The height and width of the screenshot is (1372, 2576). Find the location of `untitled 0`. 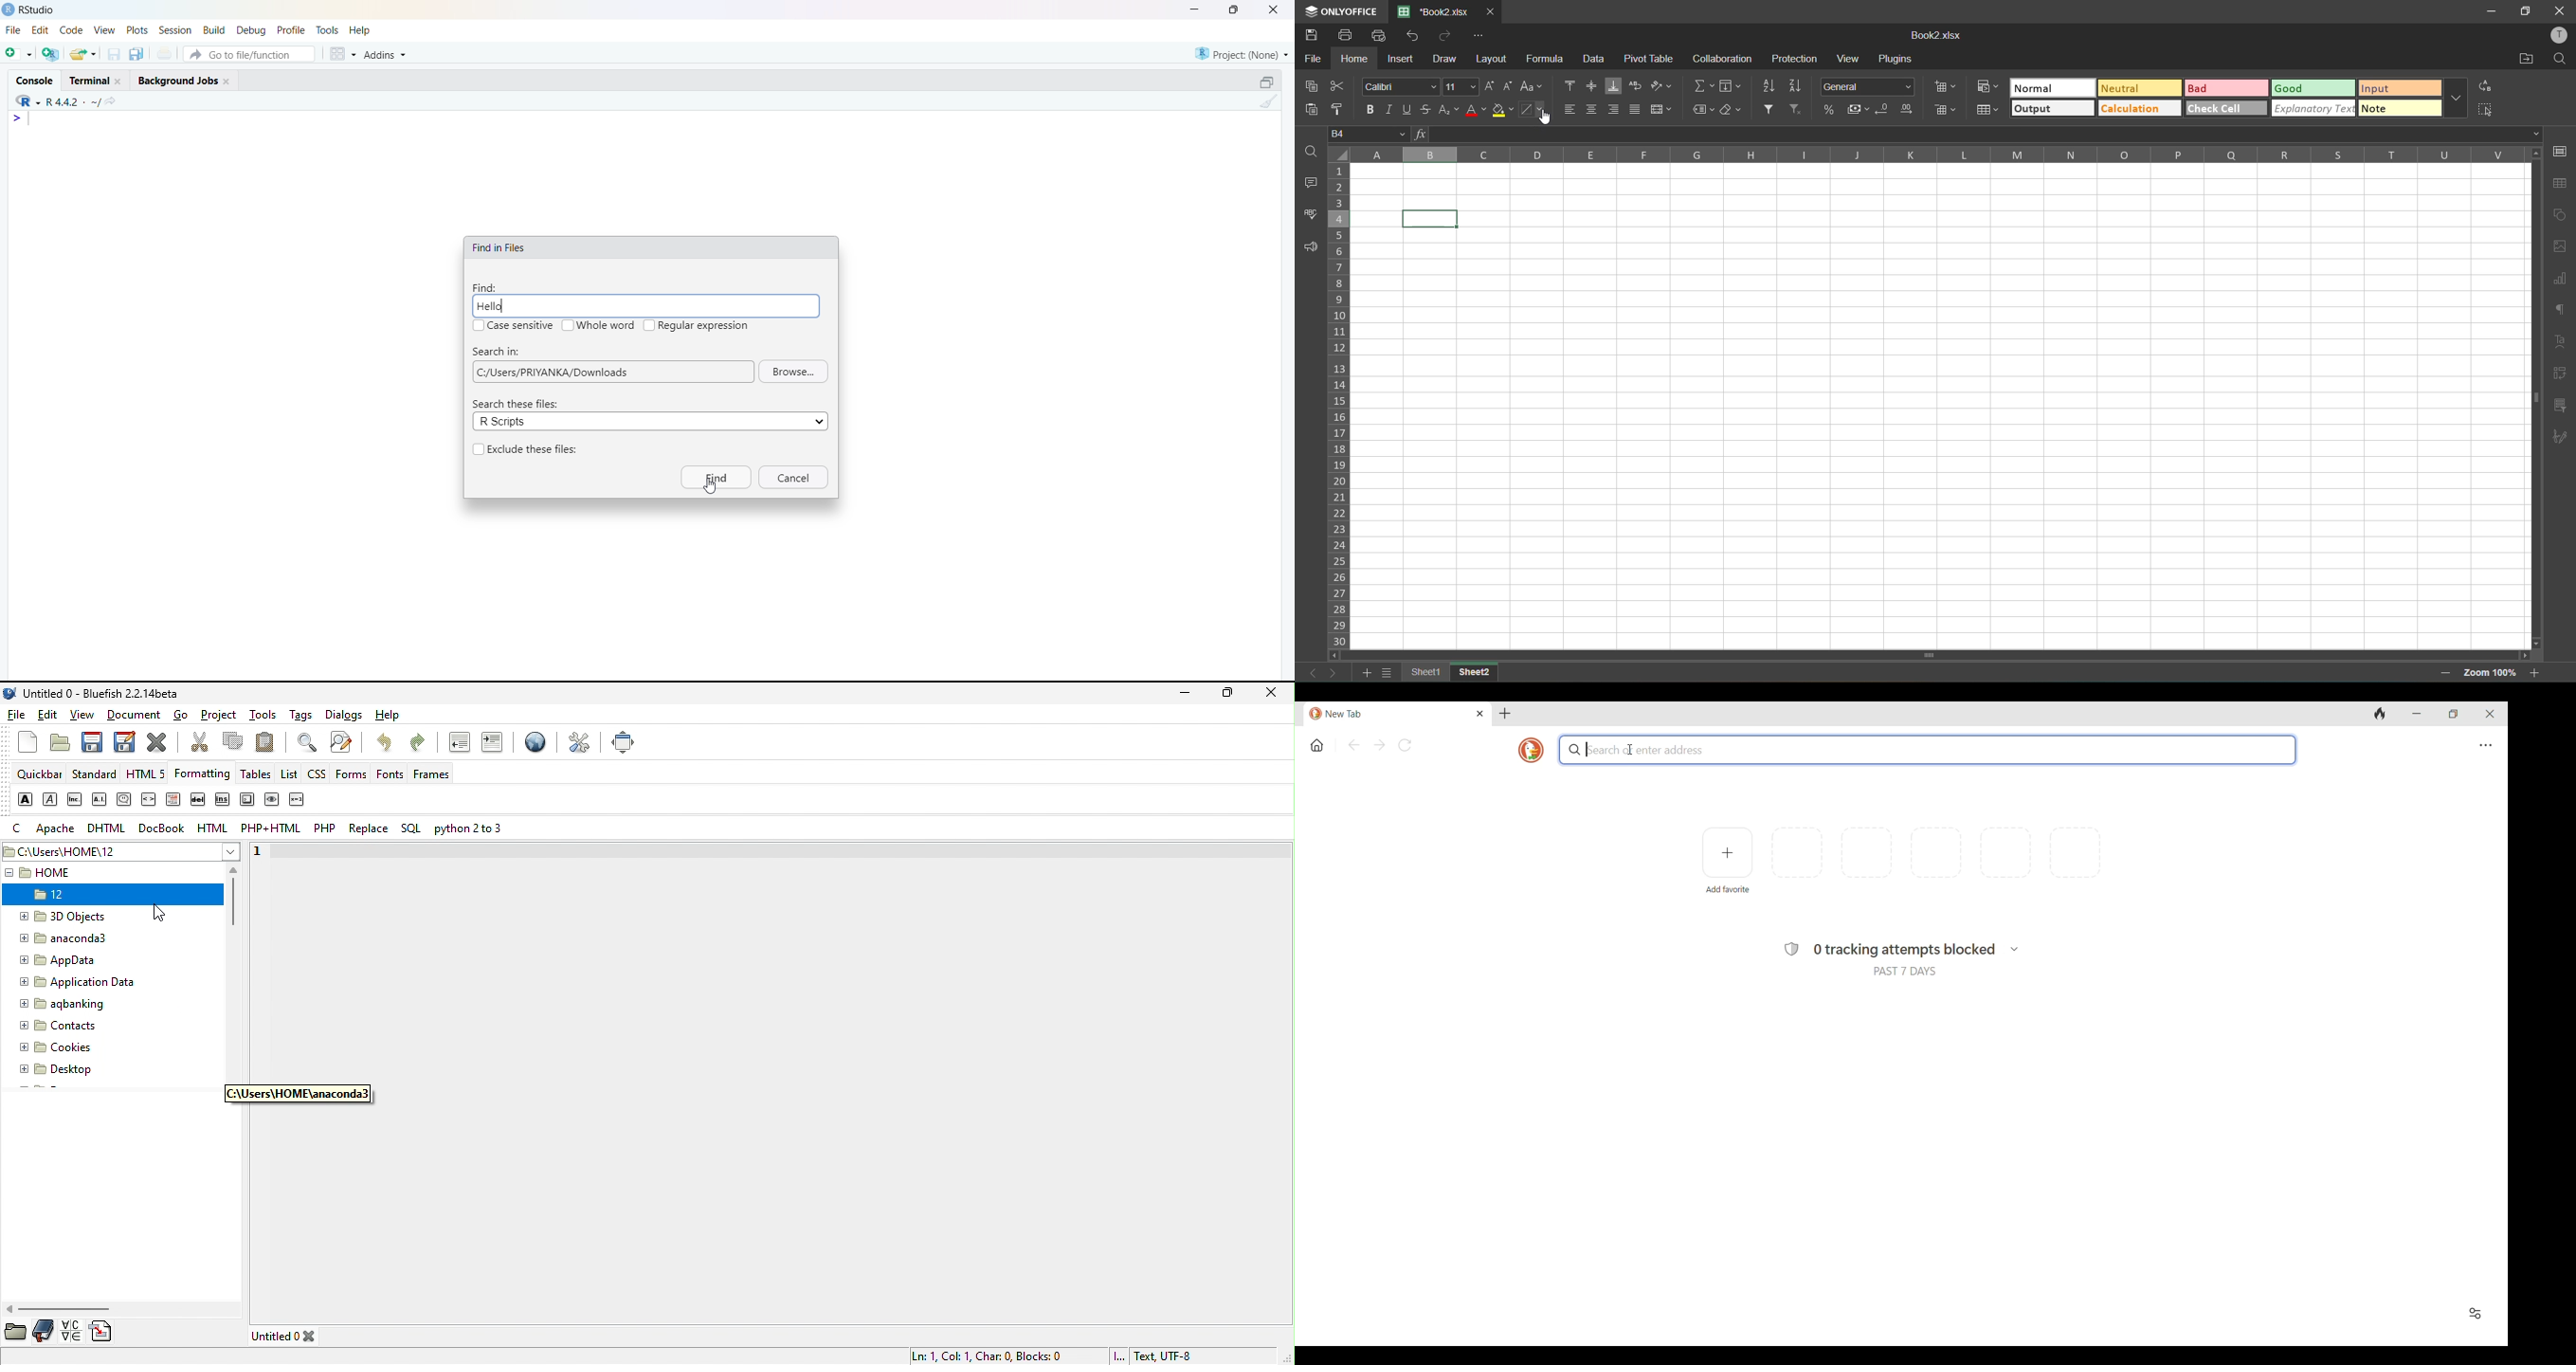

untitled 0 is located at coordinates (288, 1337).